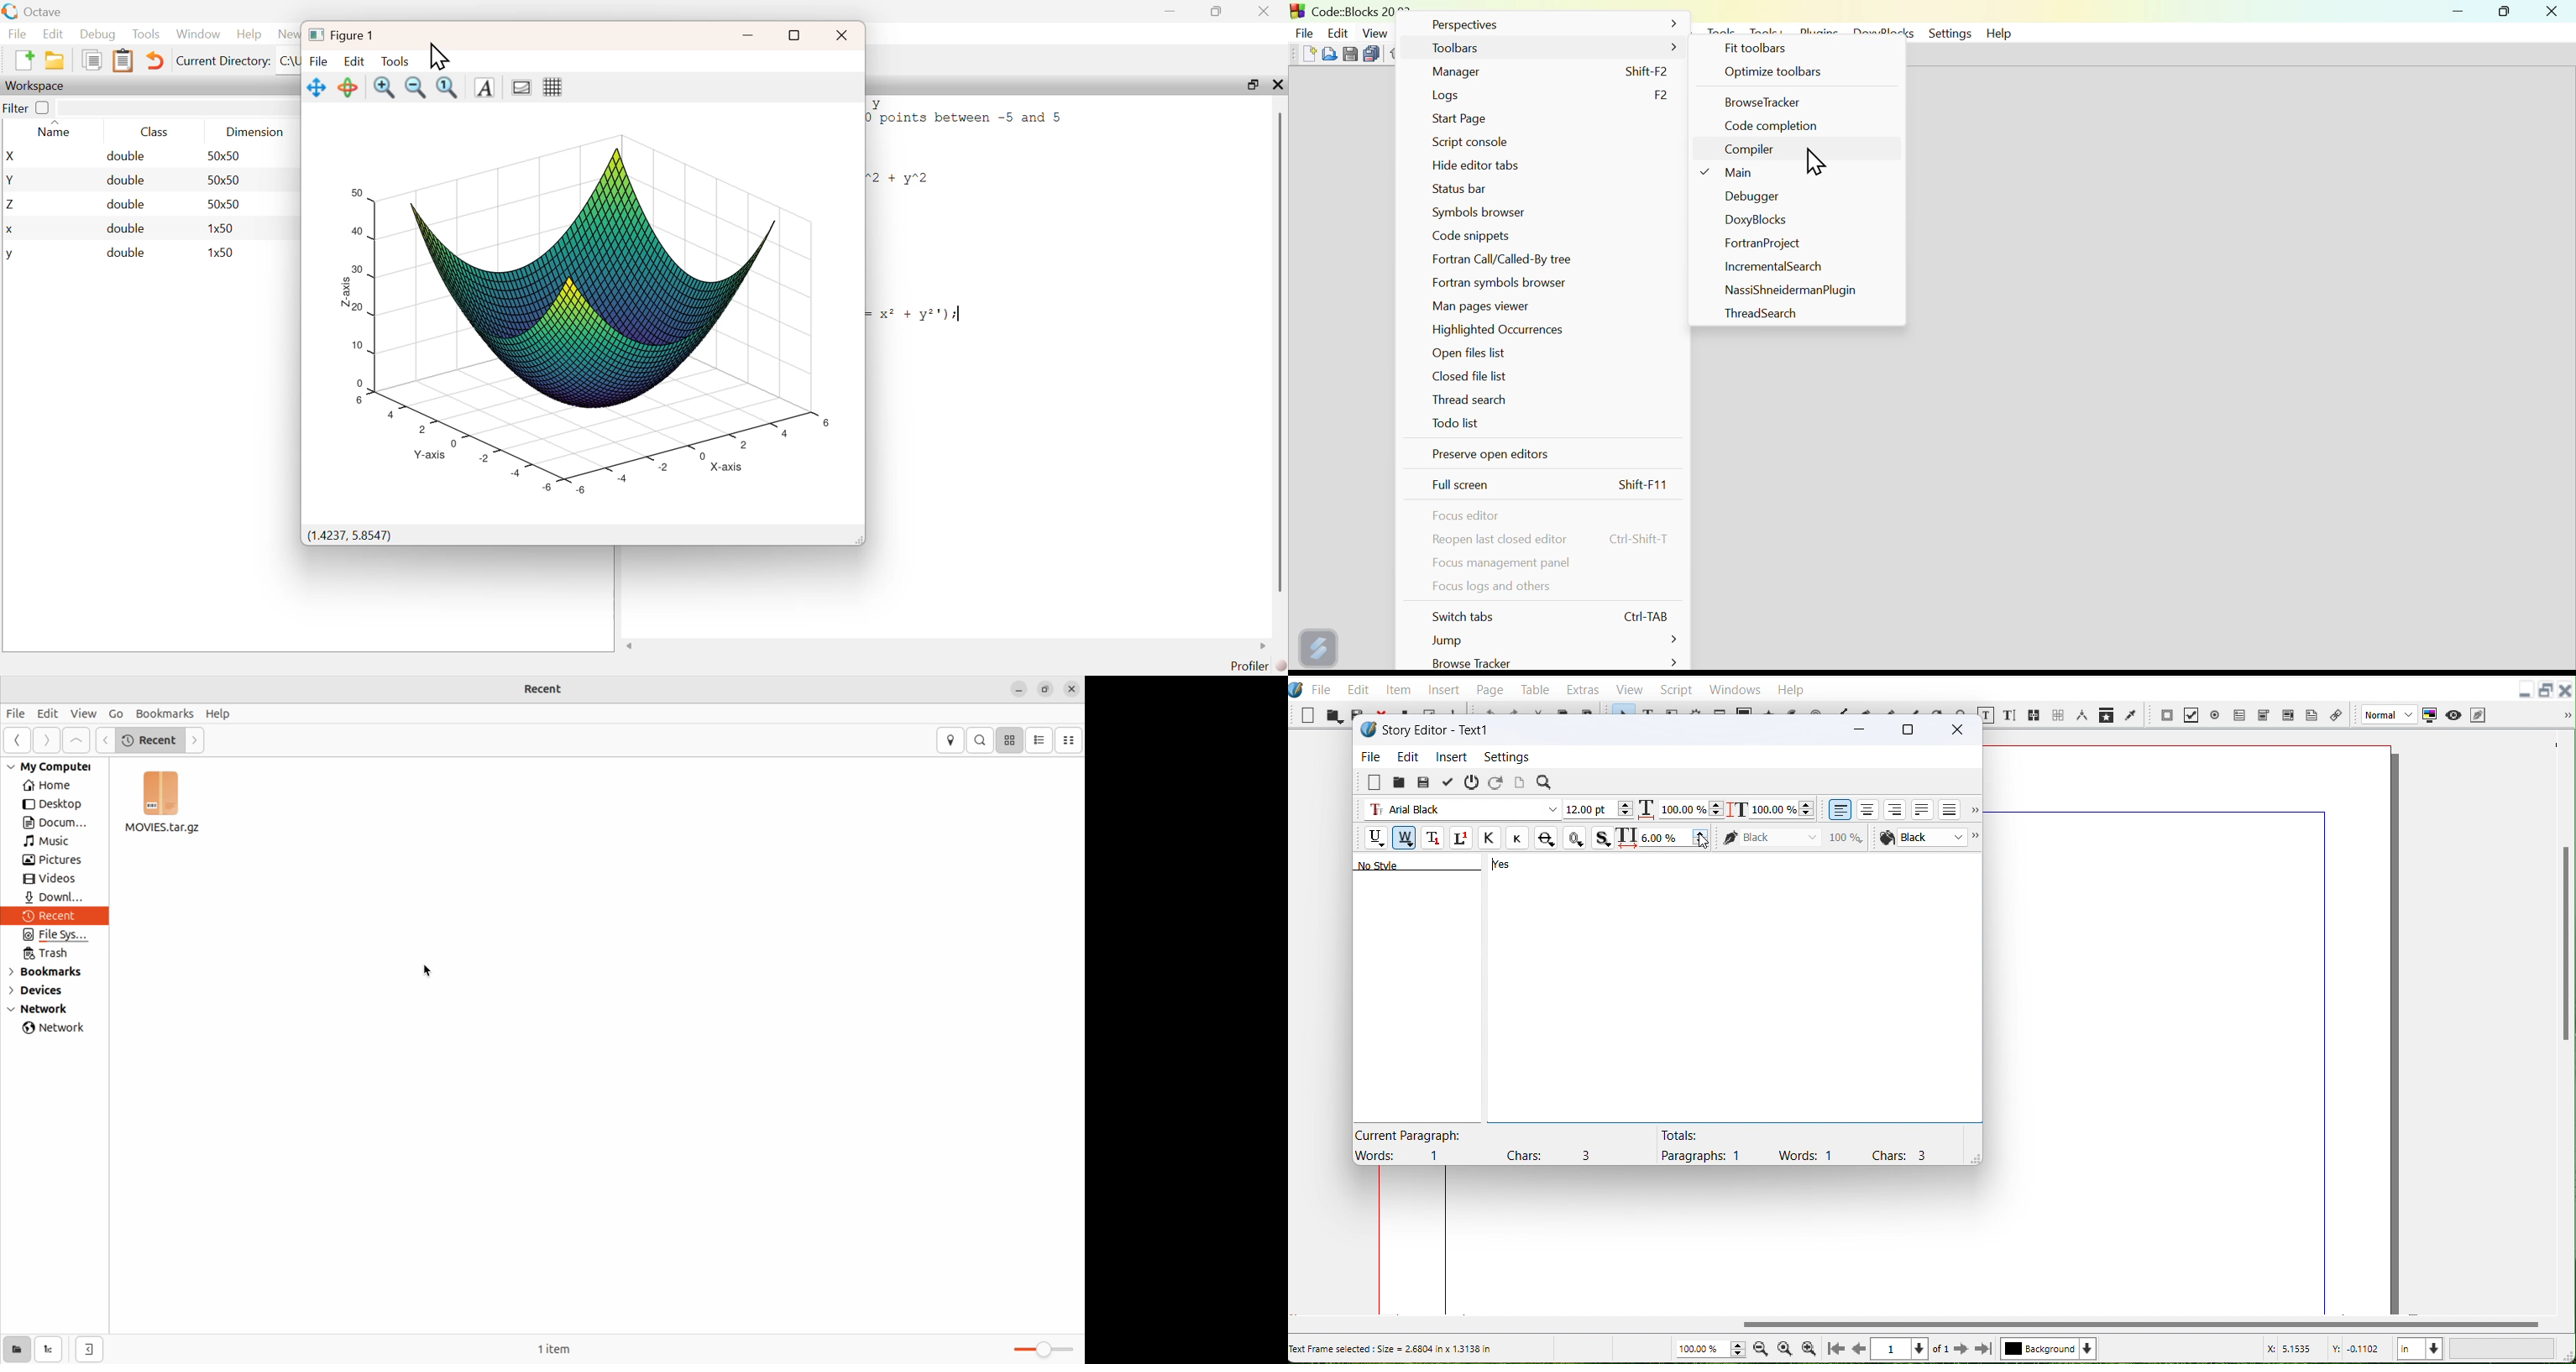  What do you see at coordinates (1709, 1349) in the screenshot?
I see `Zoom adjuster` at bounding box center [1709, 1349].